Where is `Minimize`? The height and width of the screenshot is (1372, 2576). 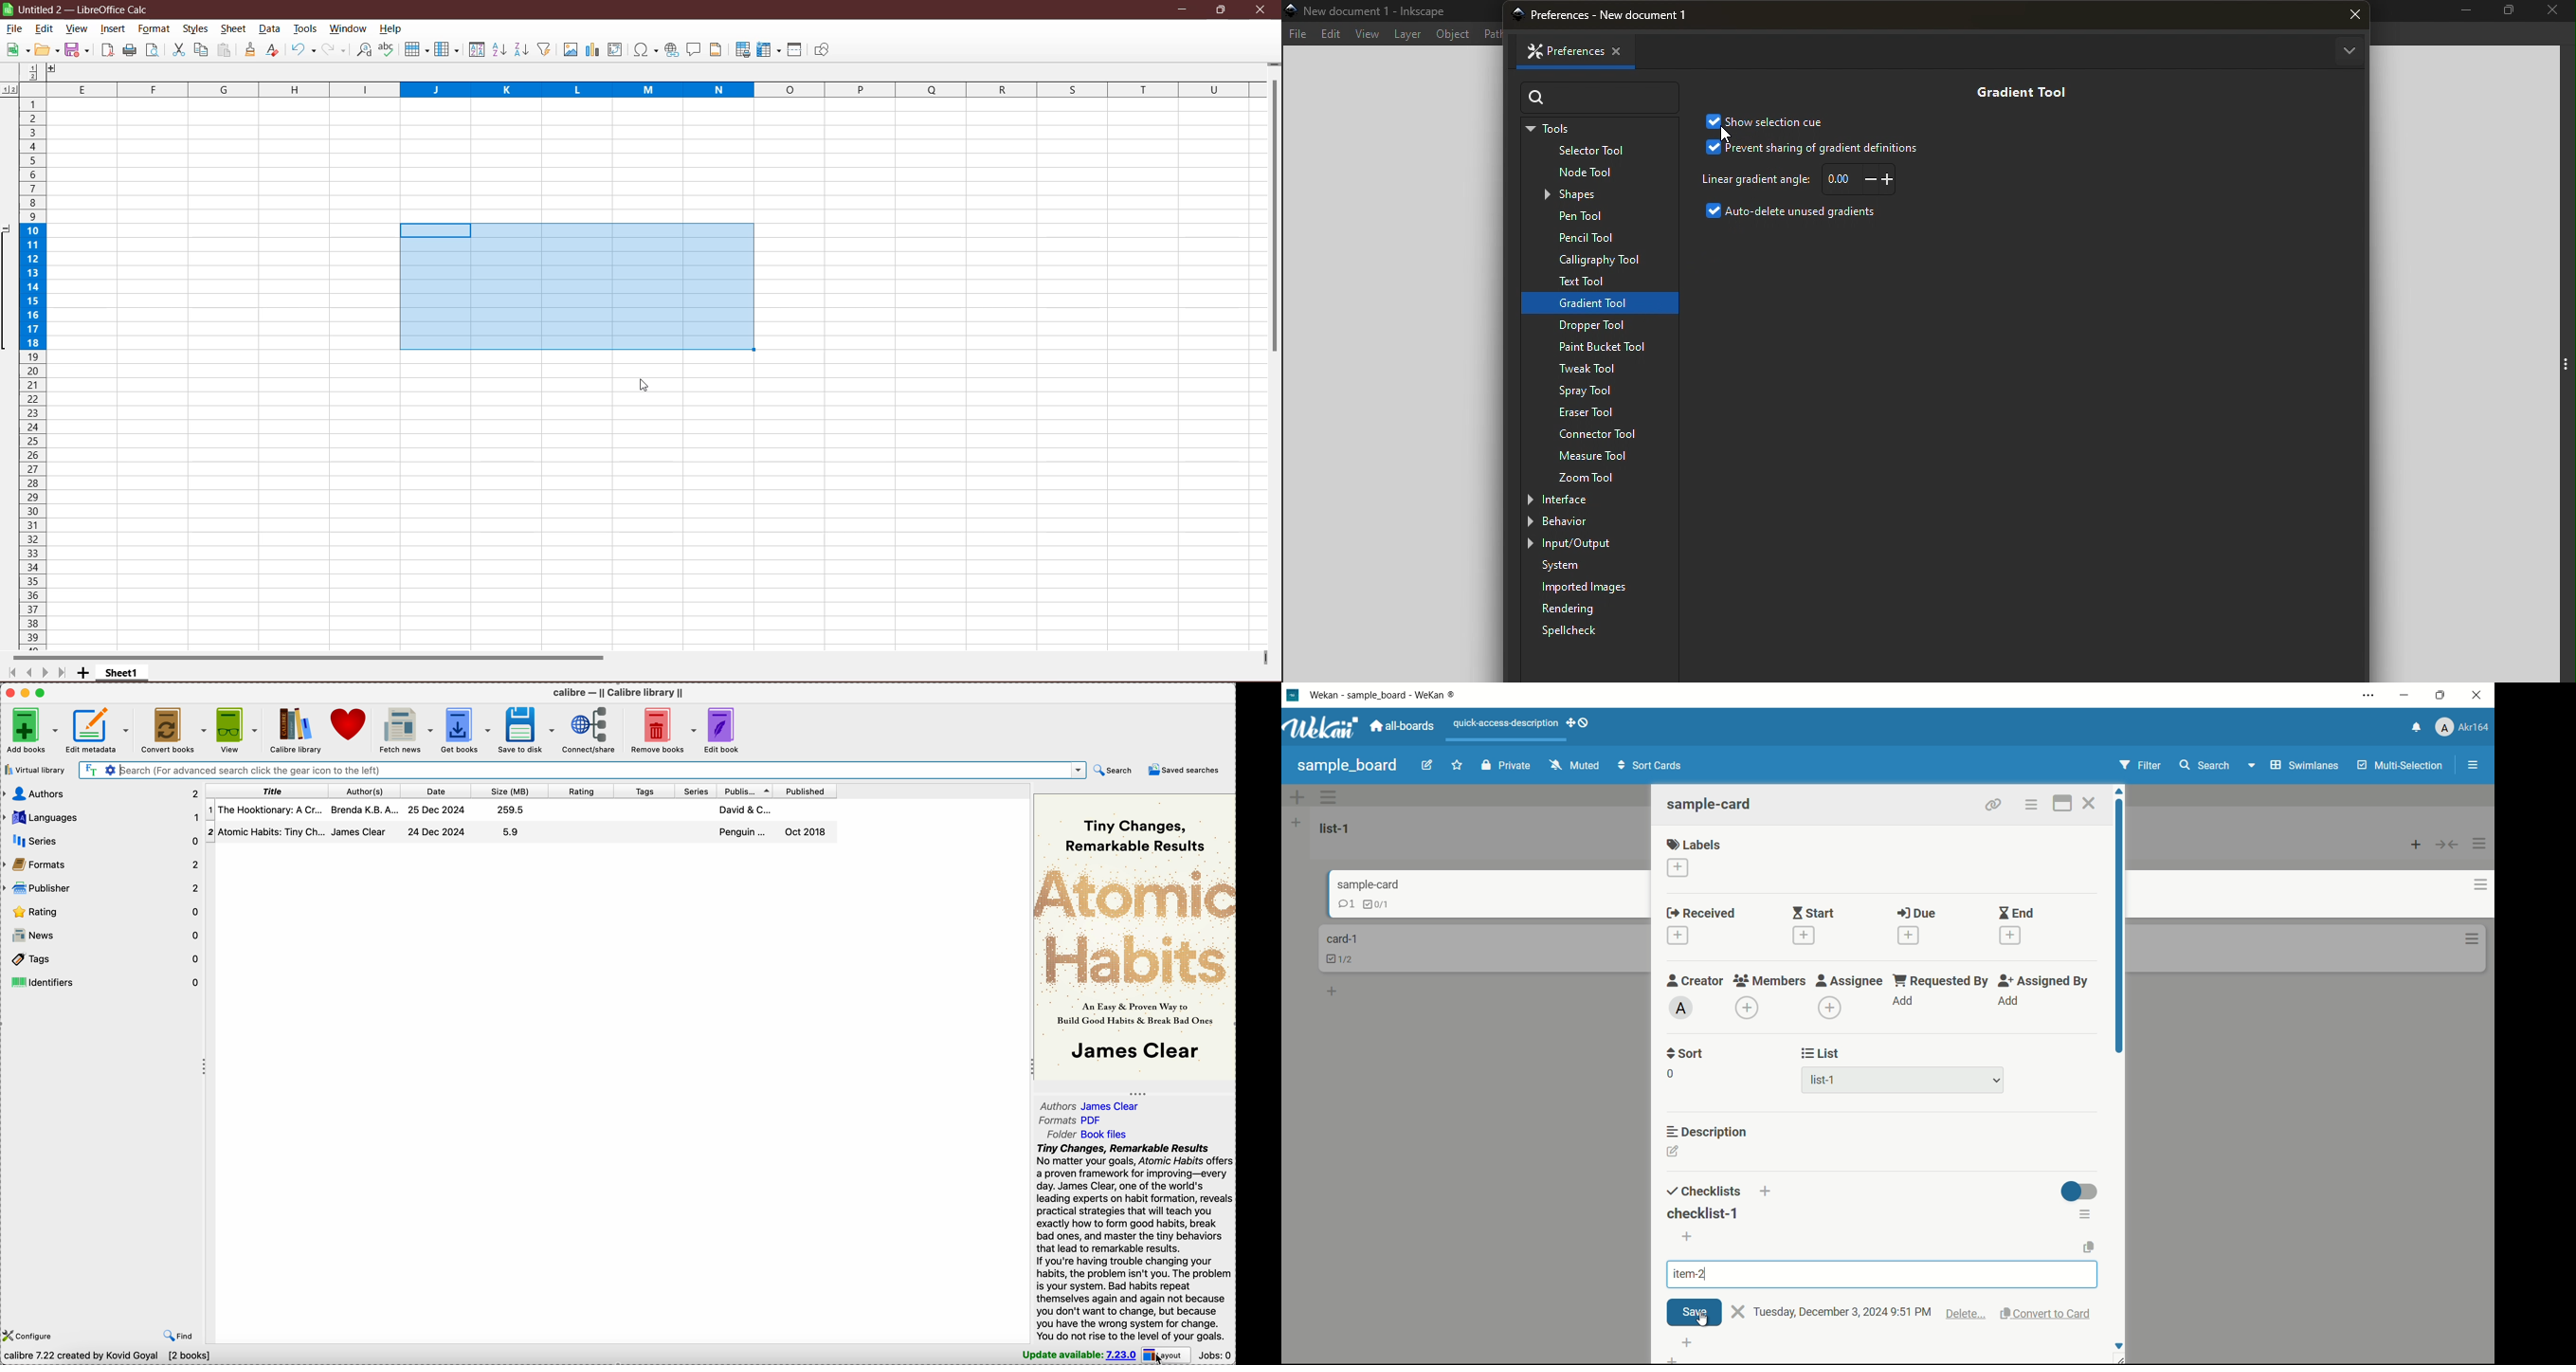 Minimize is located at coordinates (1184, 9).